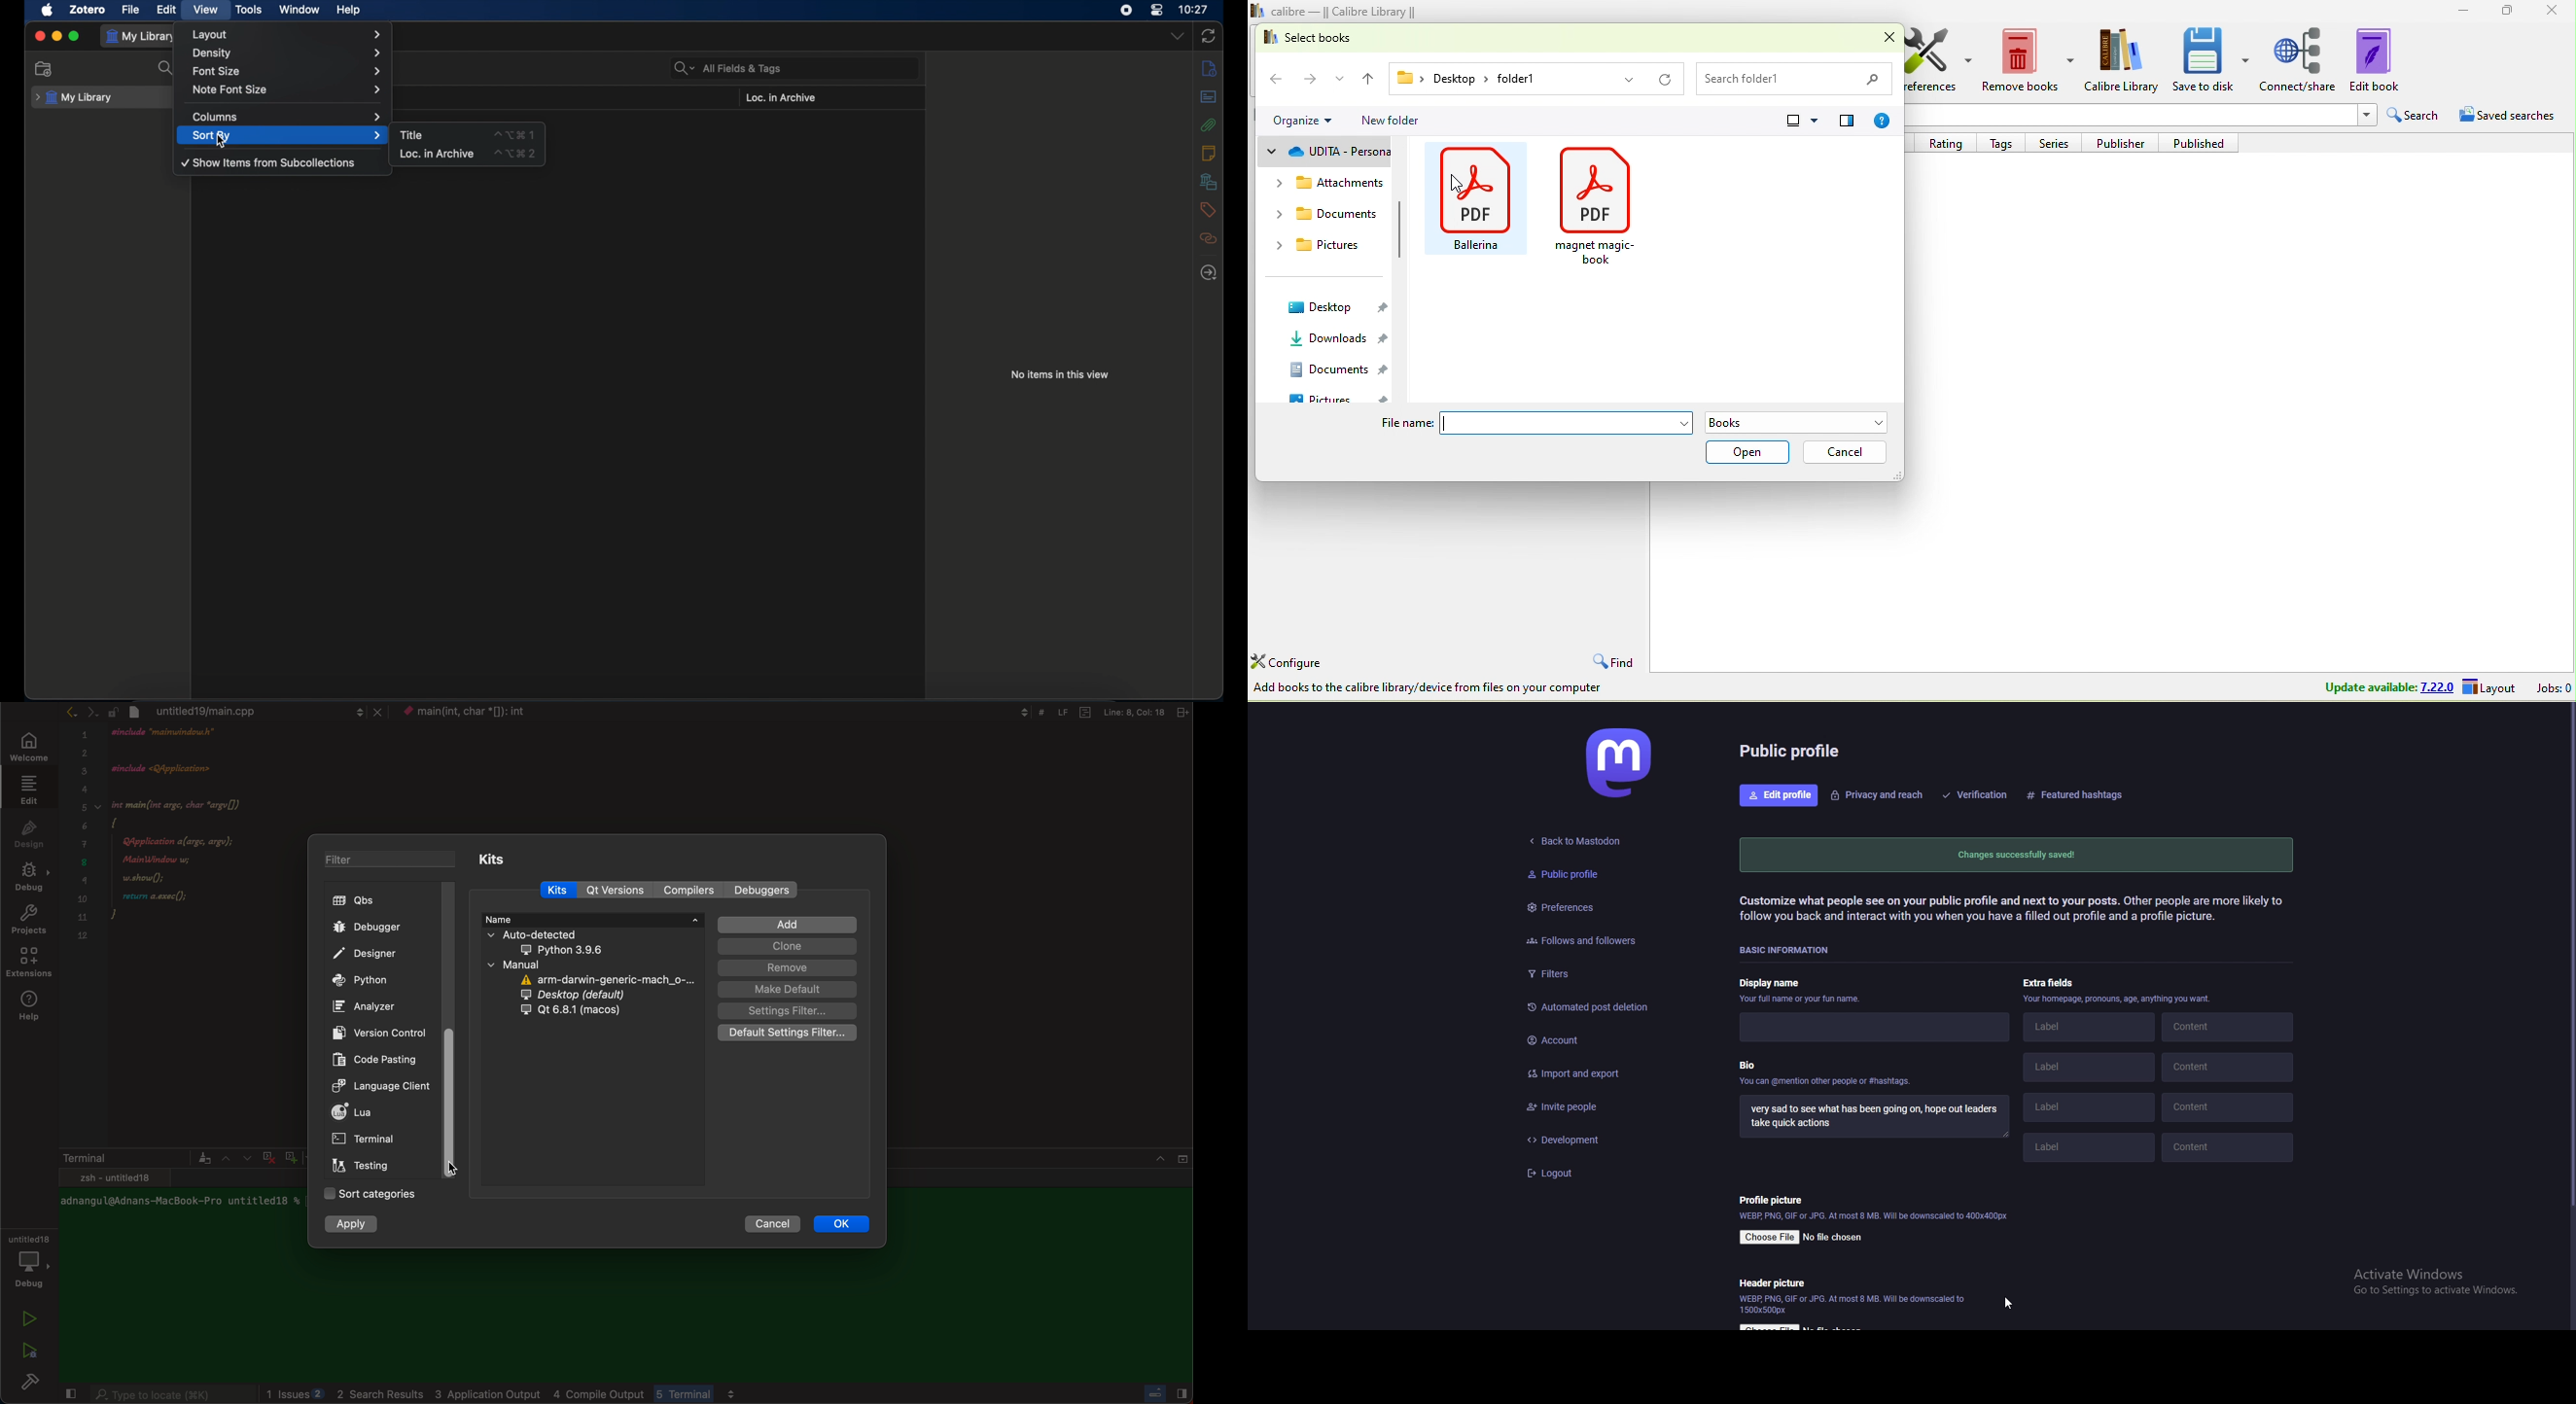  I want to click on kit information, so click(597, 969).